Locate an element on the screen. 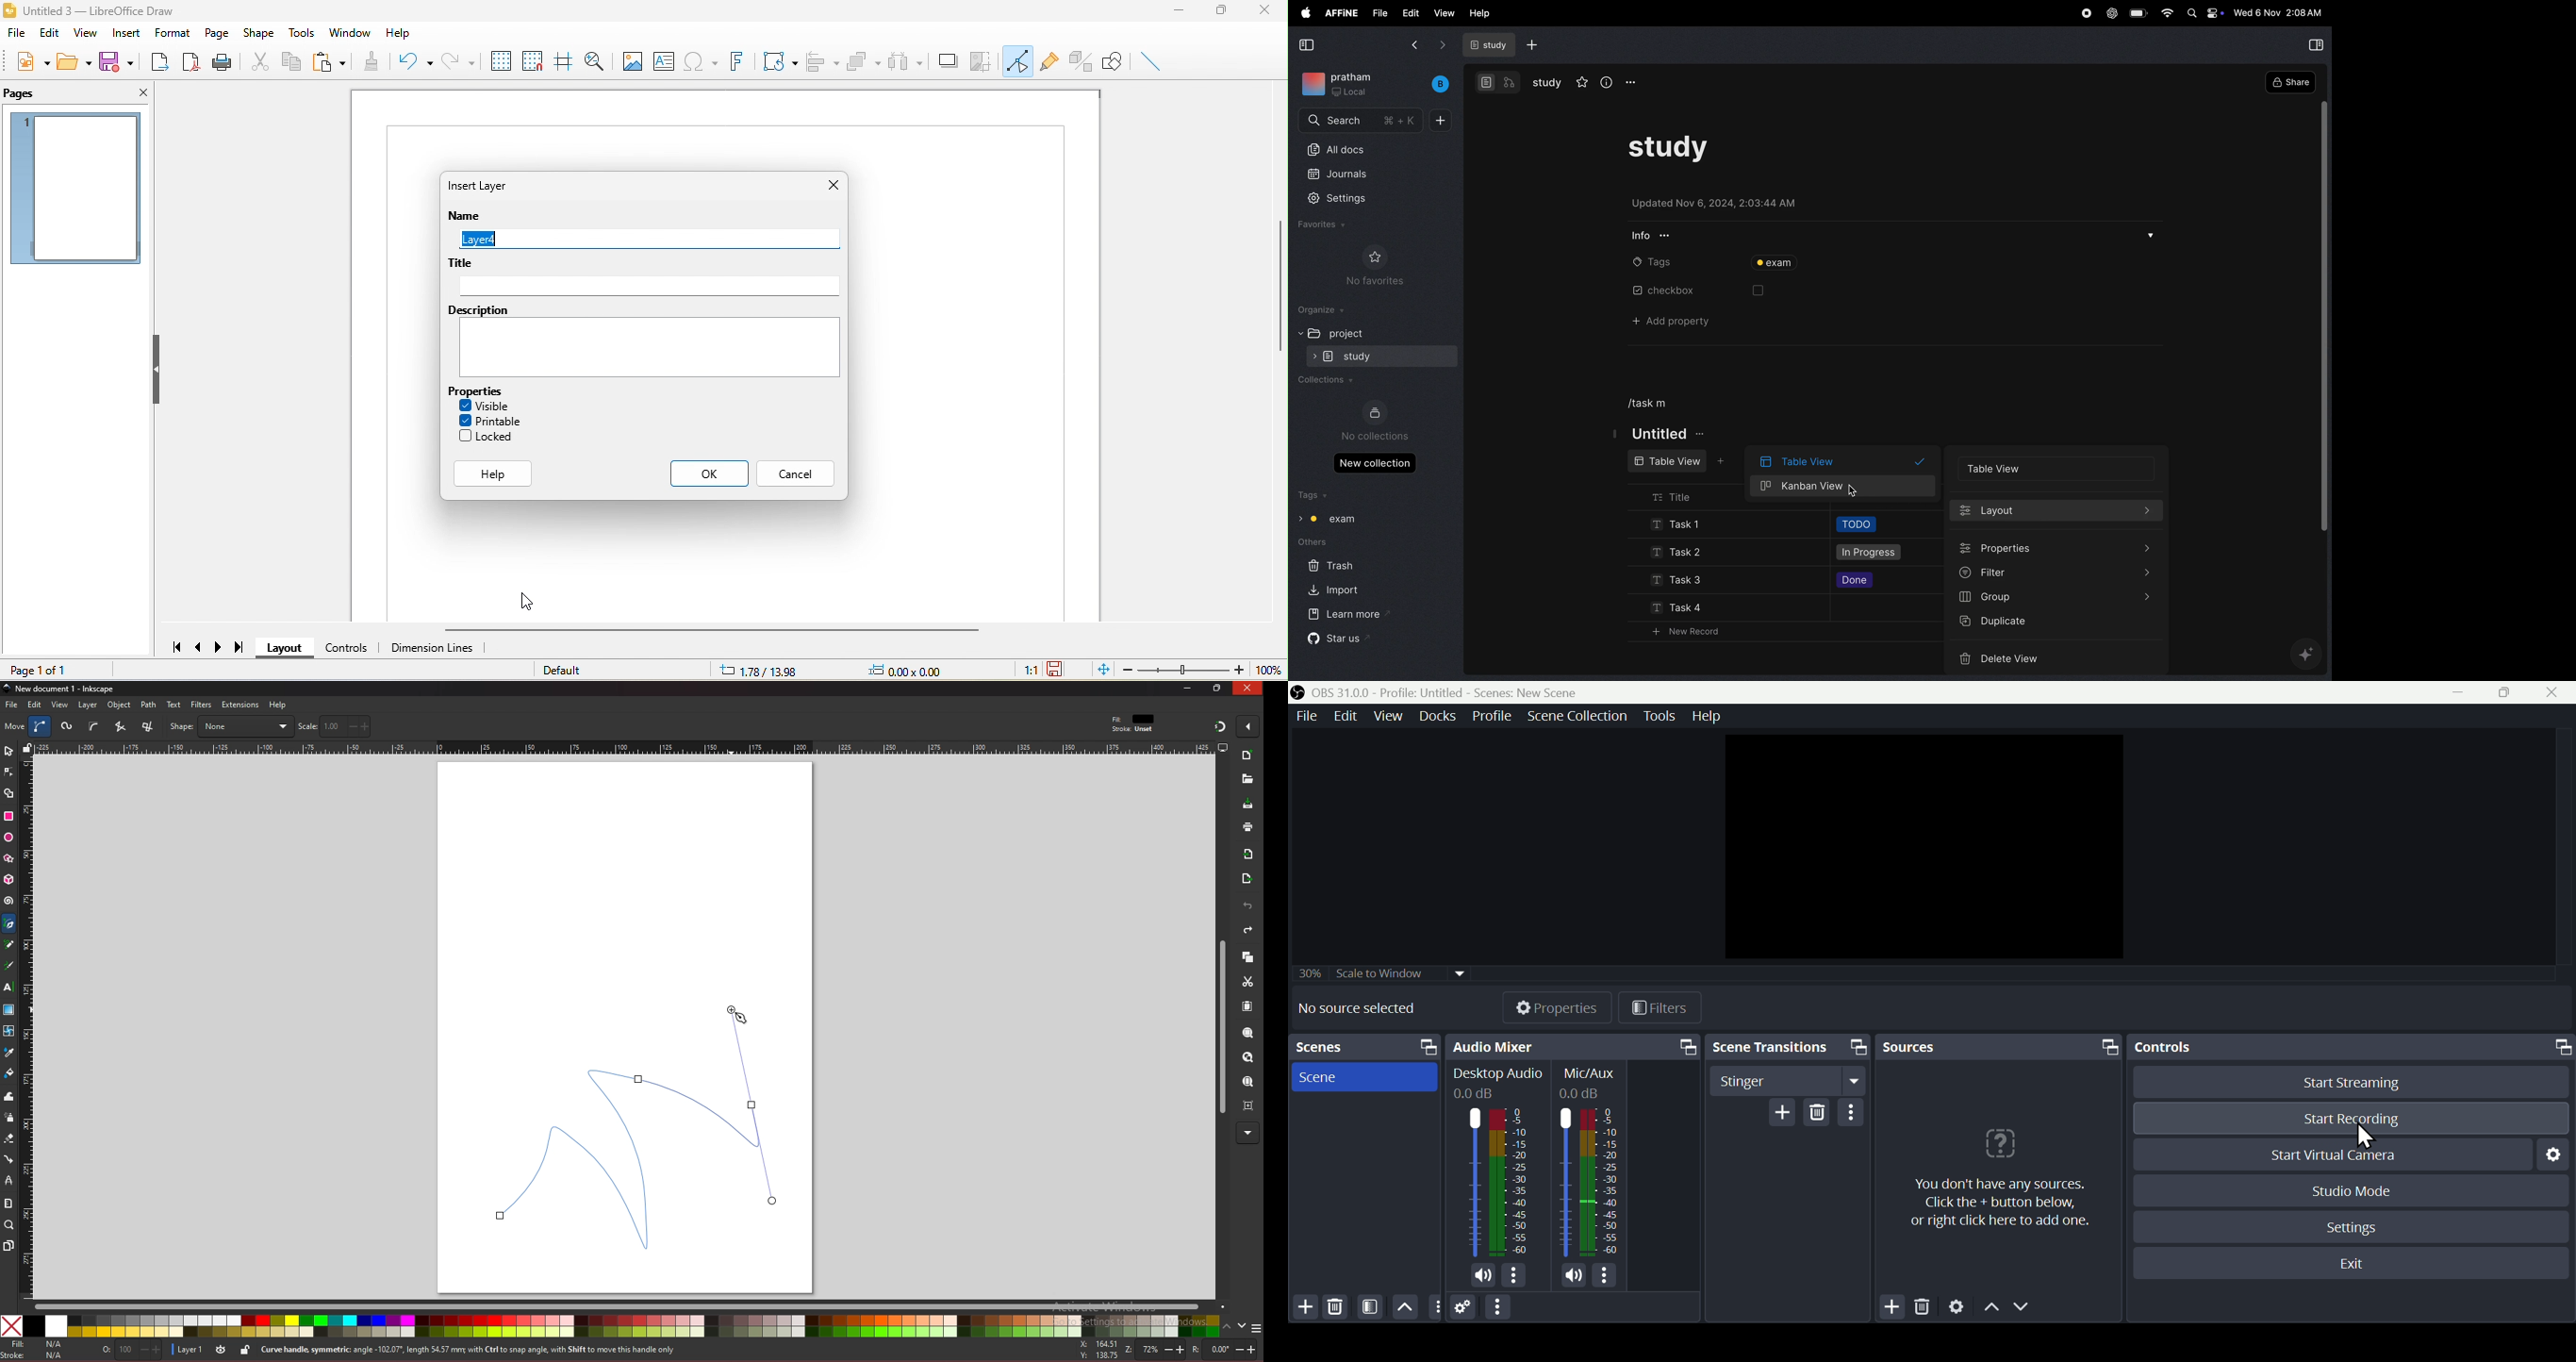 The image size is (2576, 1372). Stinger is located at coordinates (1787, 1082).